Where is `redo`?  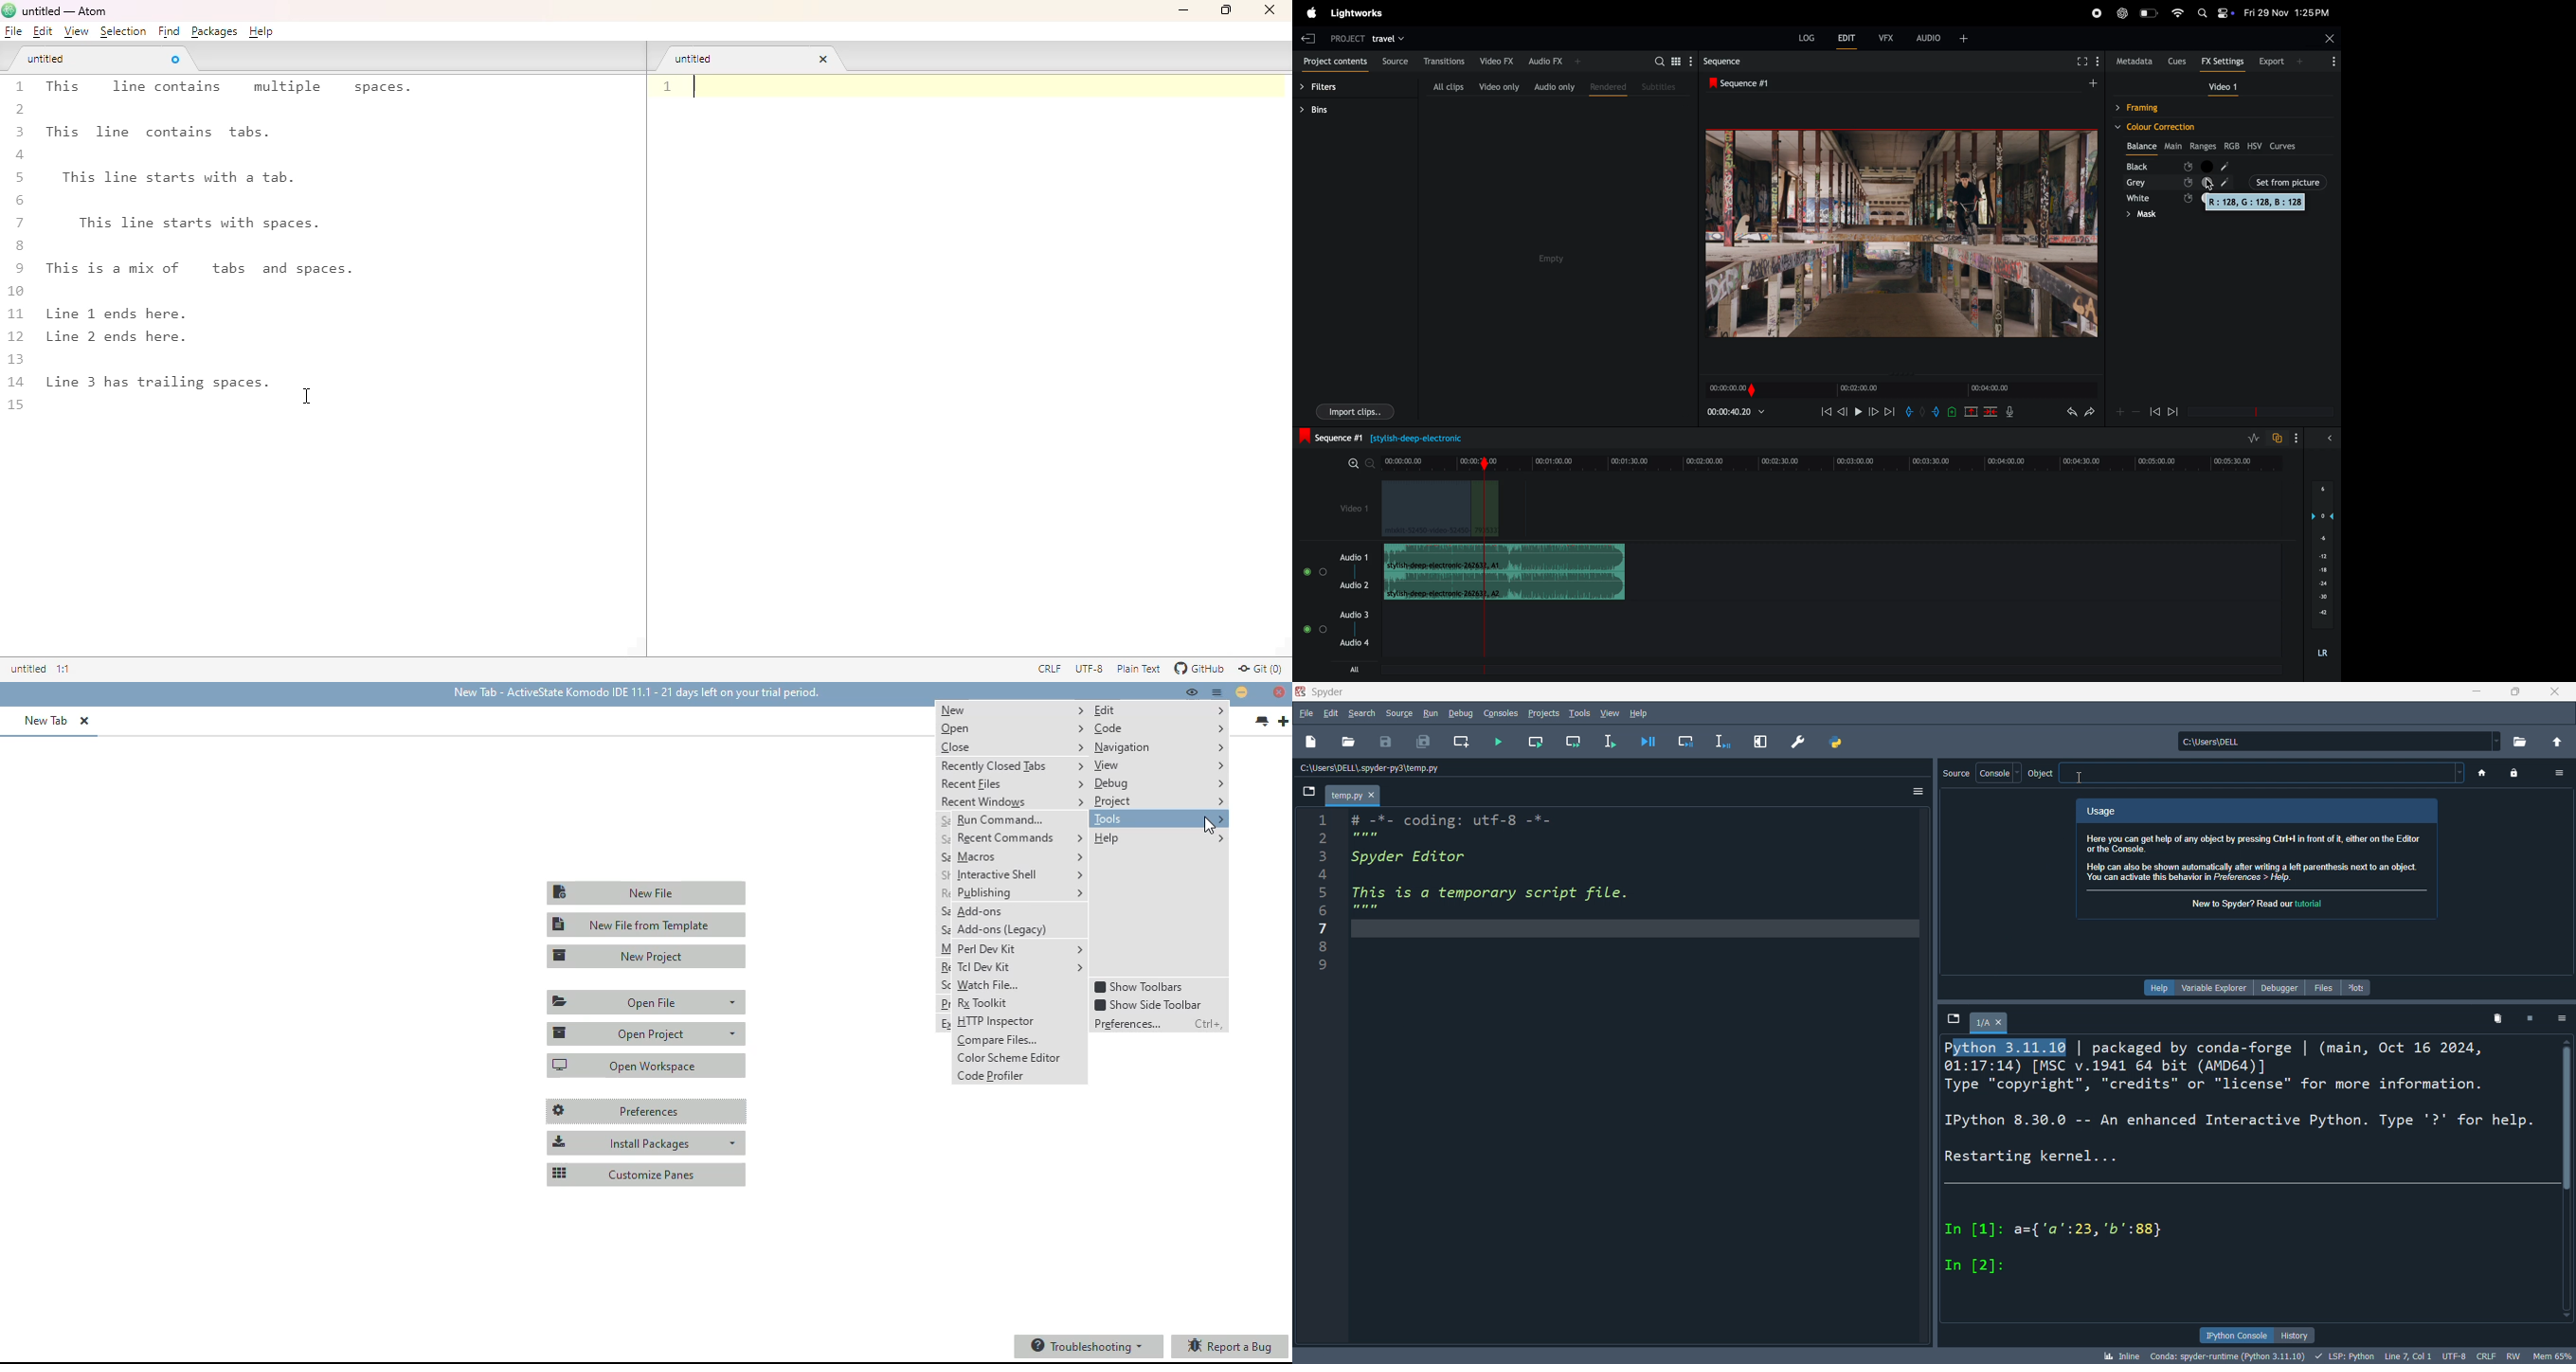 redo is located at coordinates (2092, 412).